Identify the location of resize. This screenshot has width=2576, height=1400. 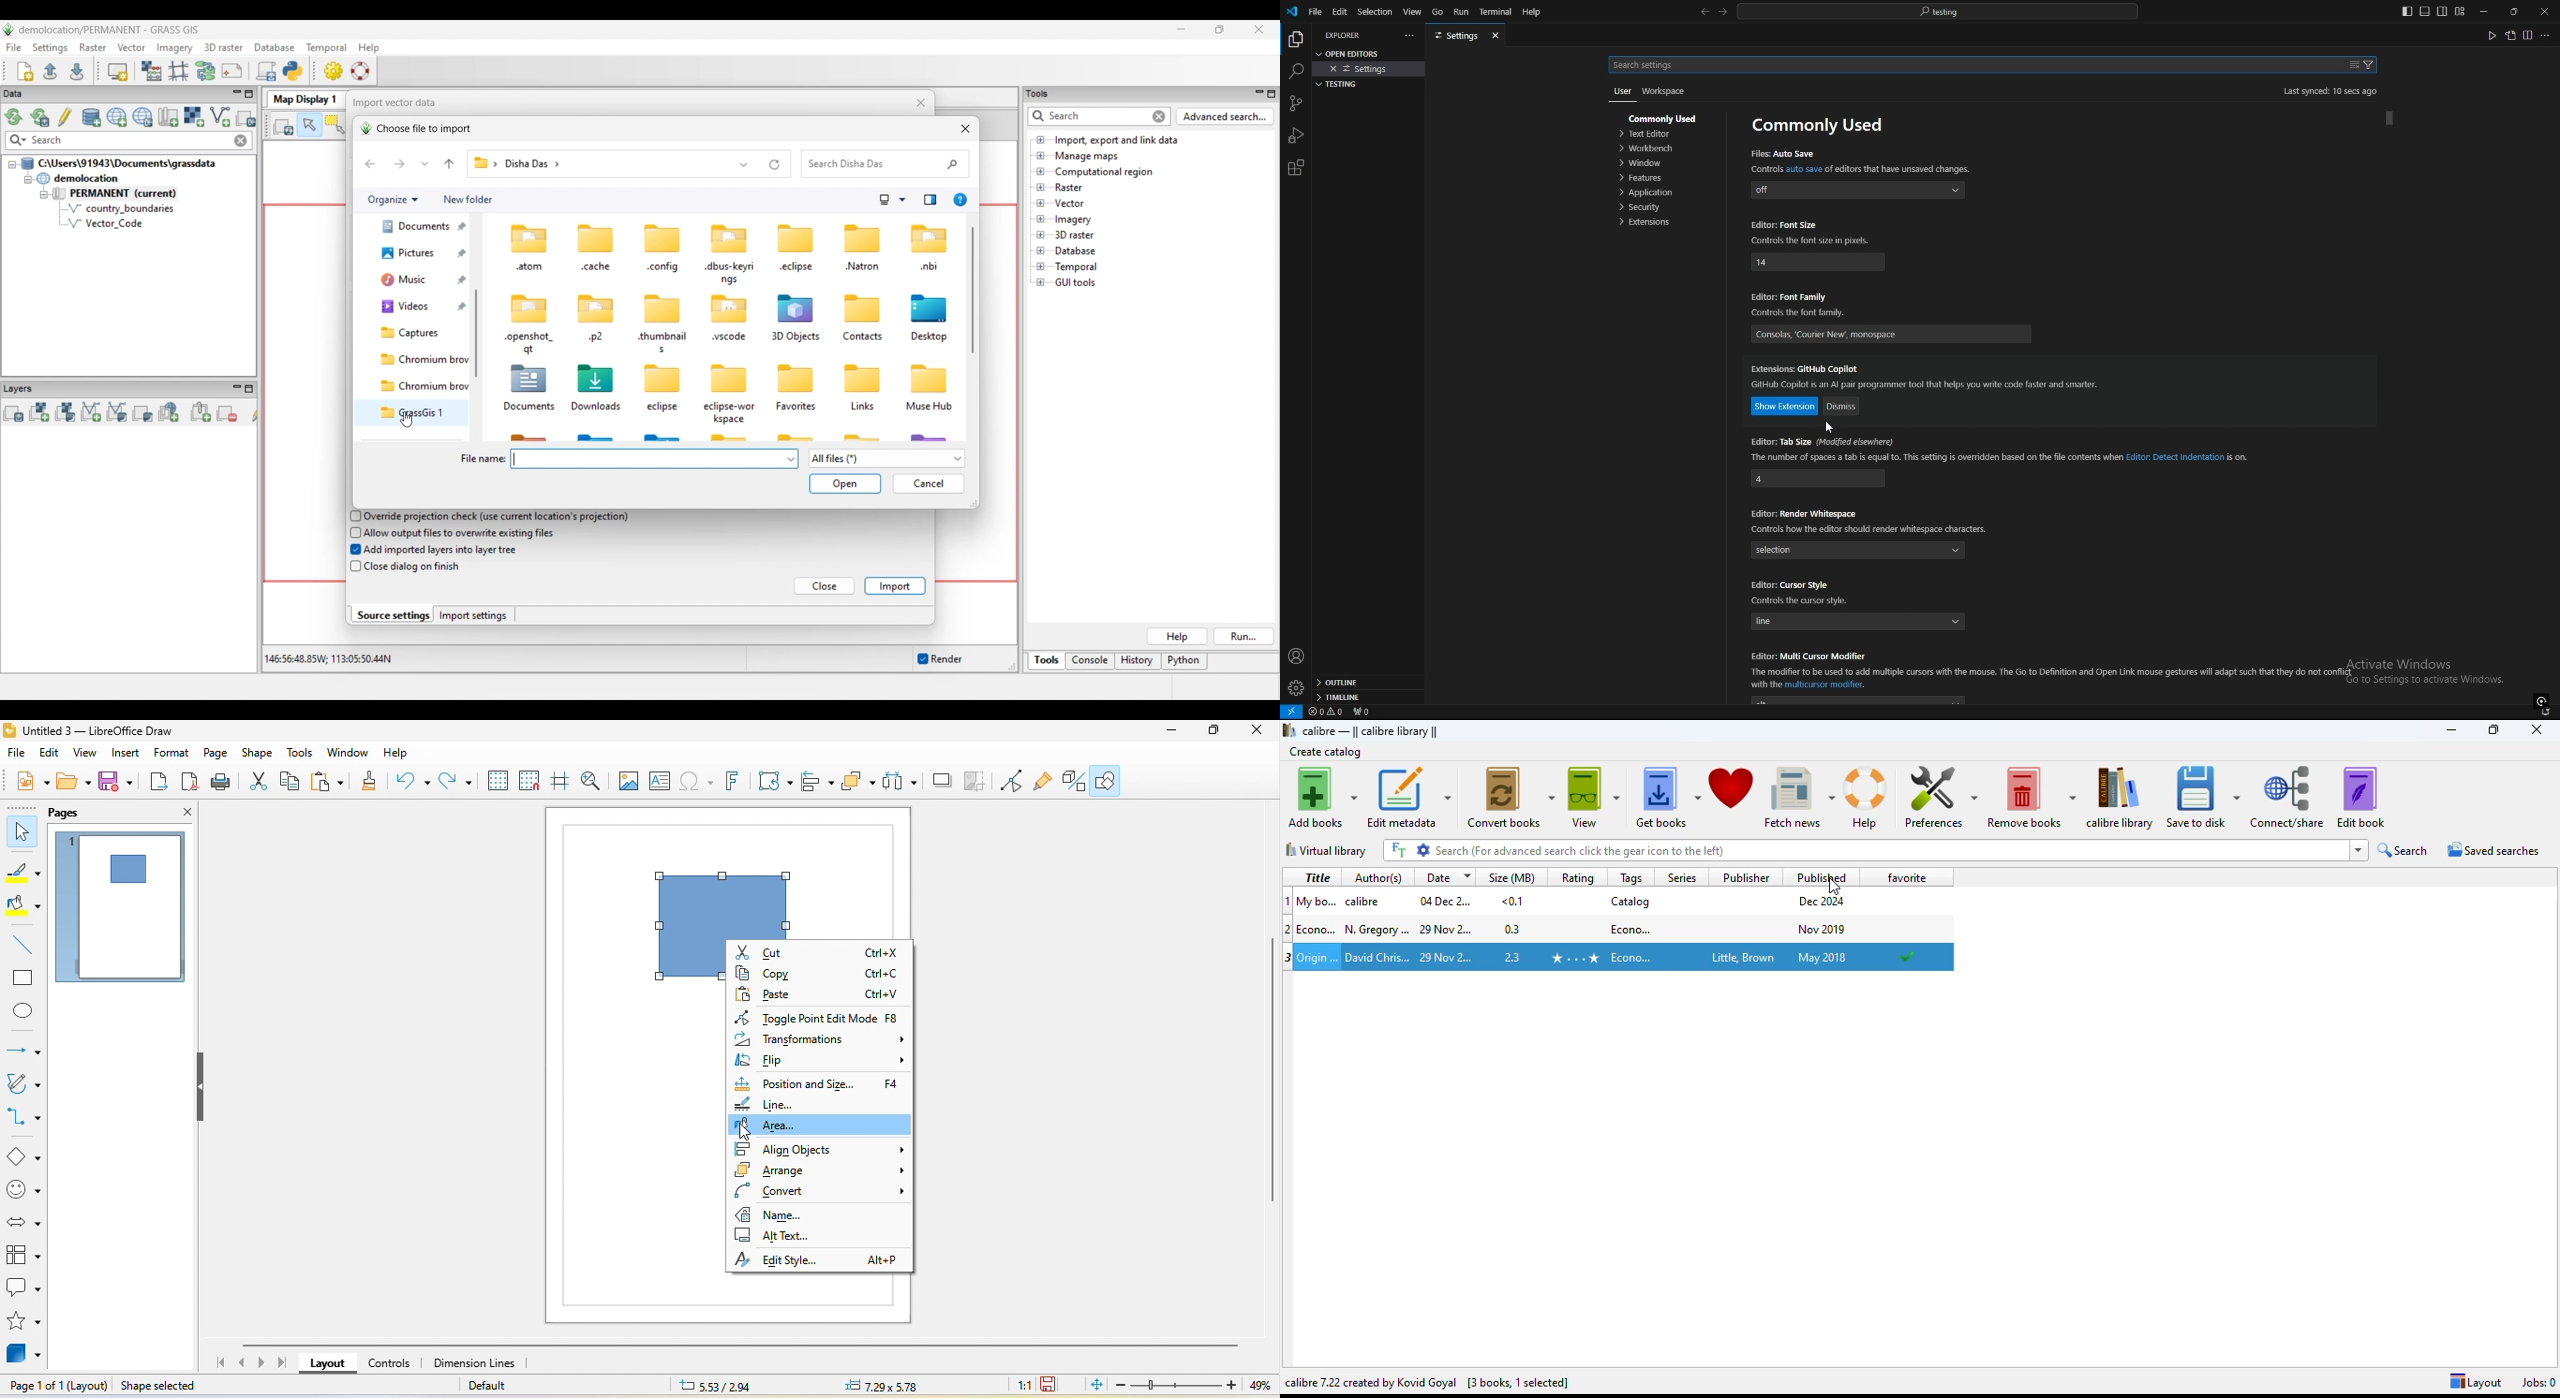
(2513, 11).